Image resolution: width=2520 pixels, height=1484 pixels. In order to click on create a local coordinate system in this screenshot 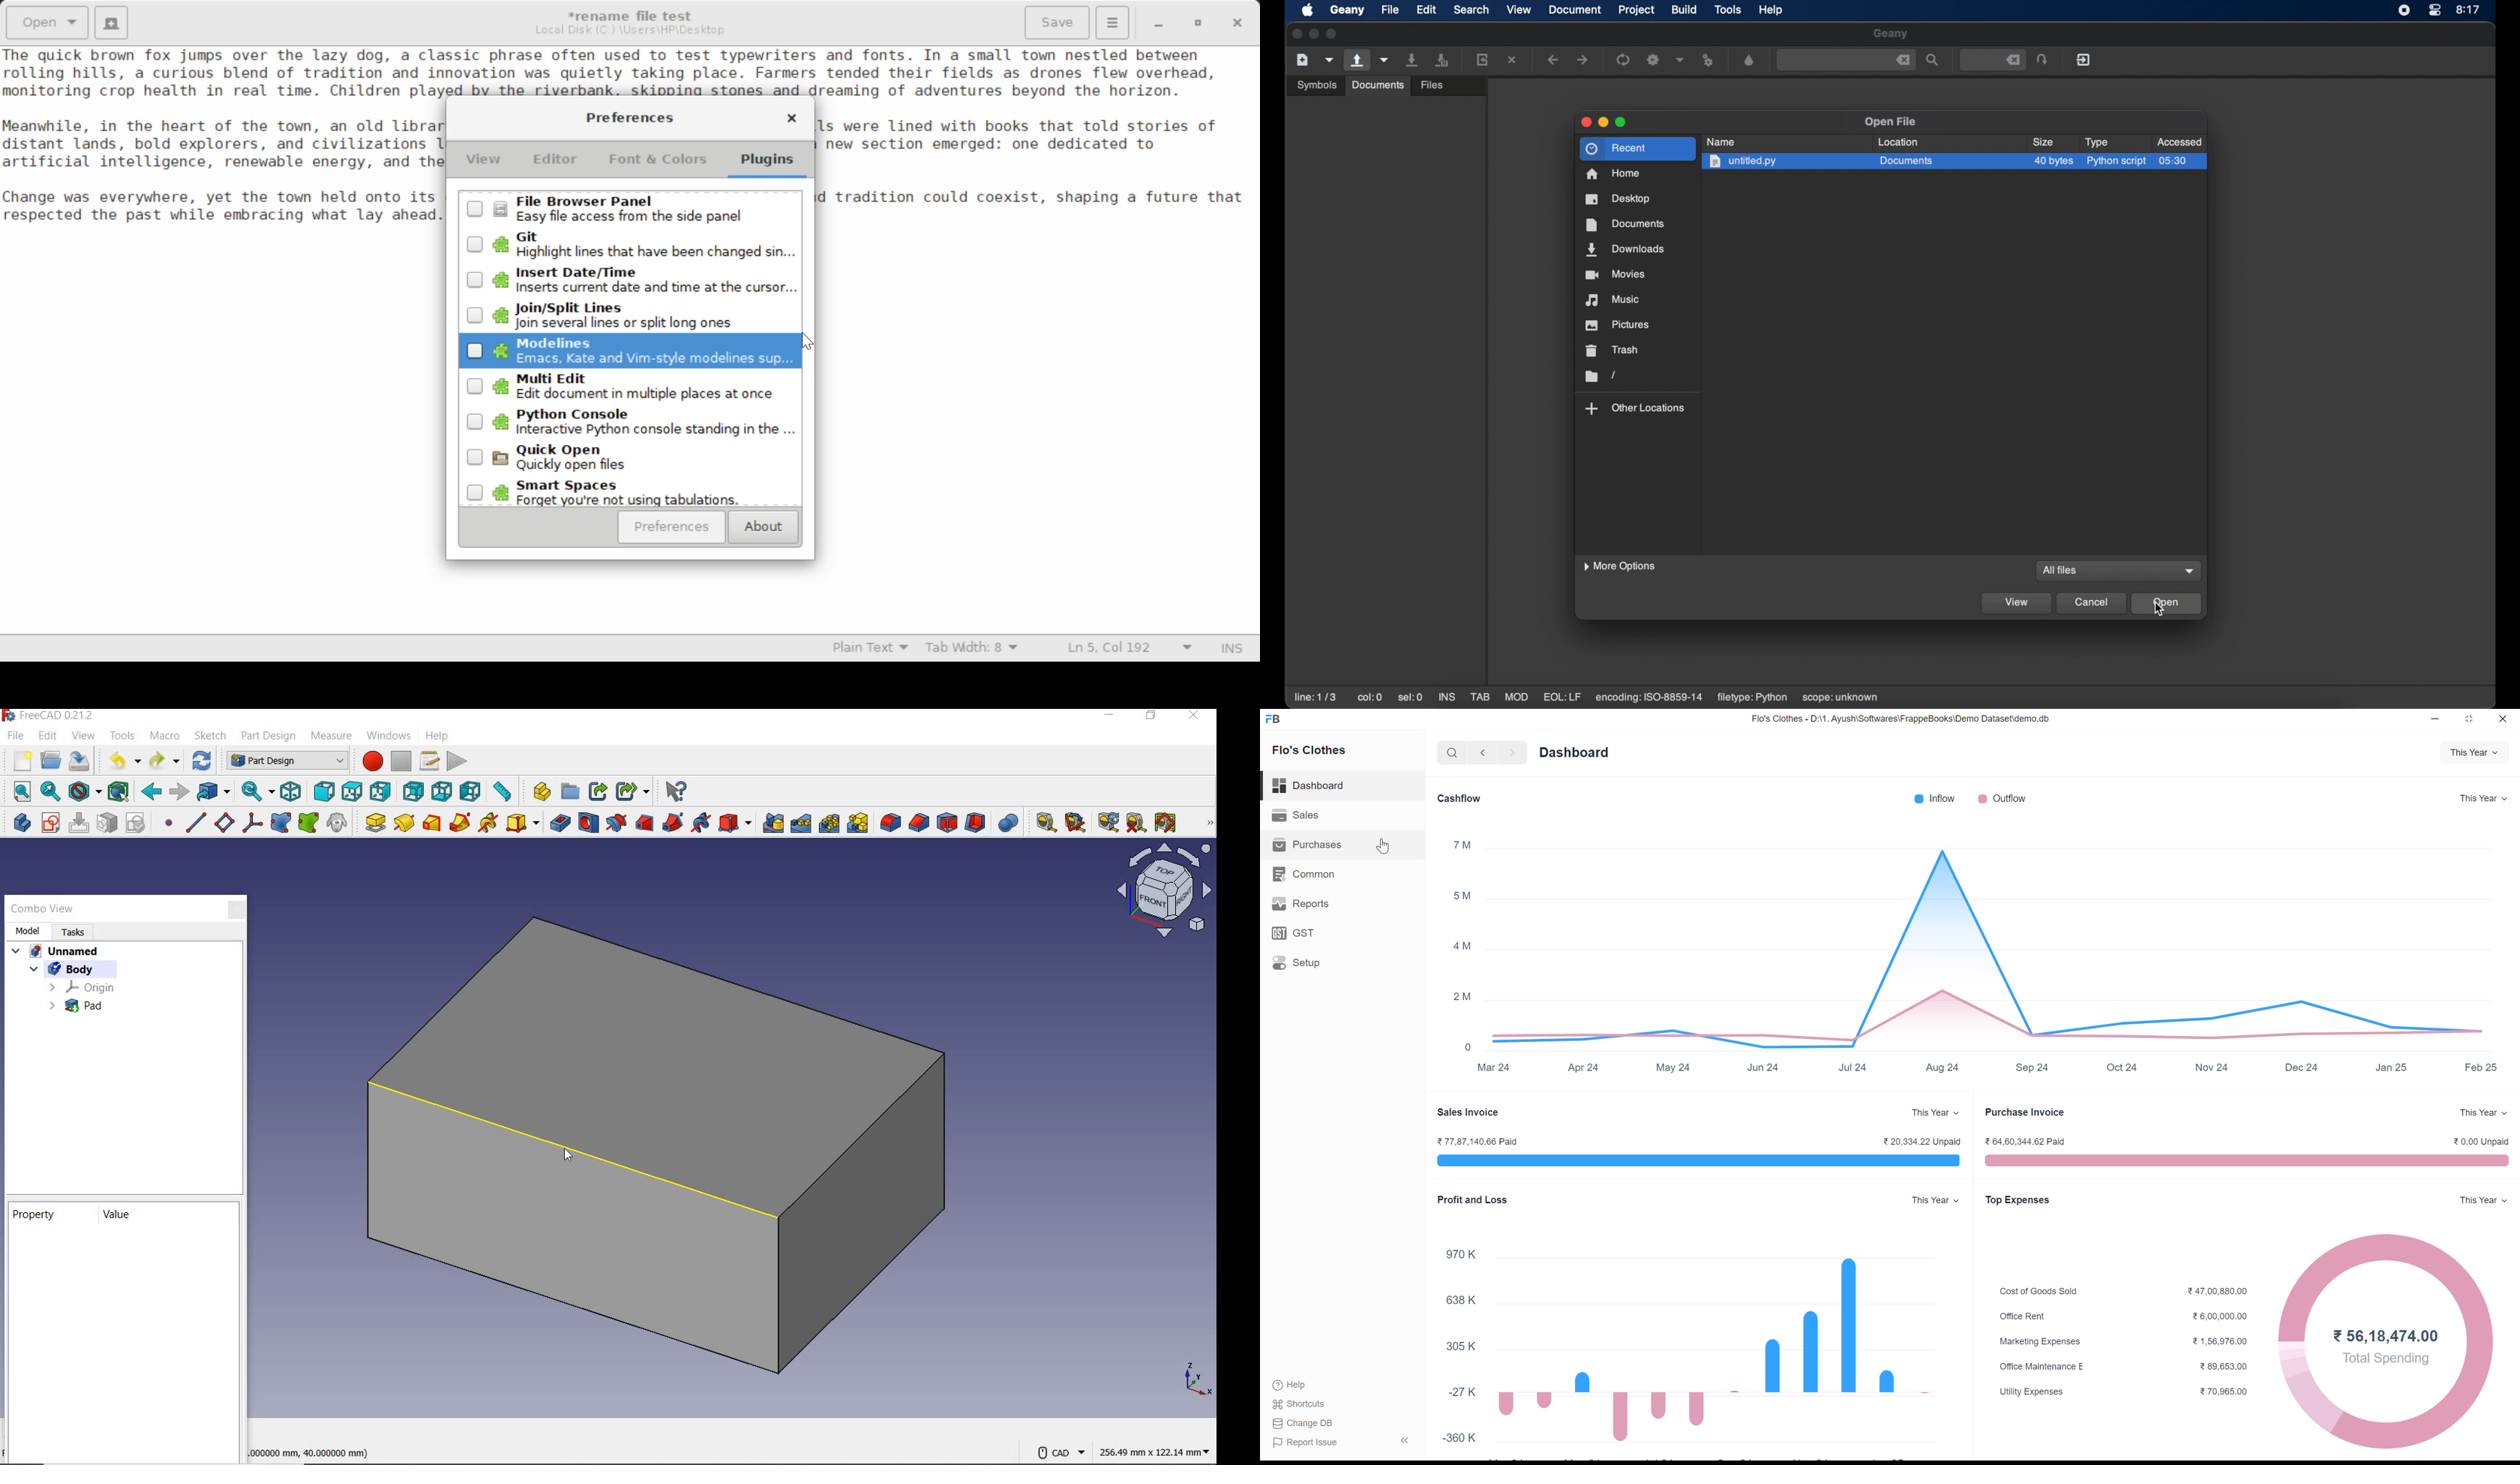, I will do `click(250, 823)`.